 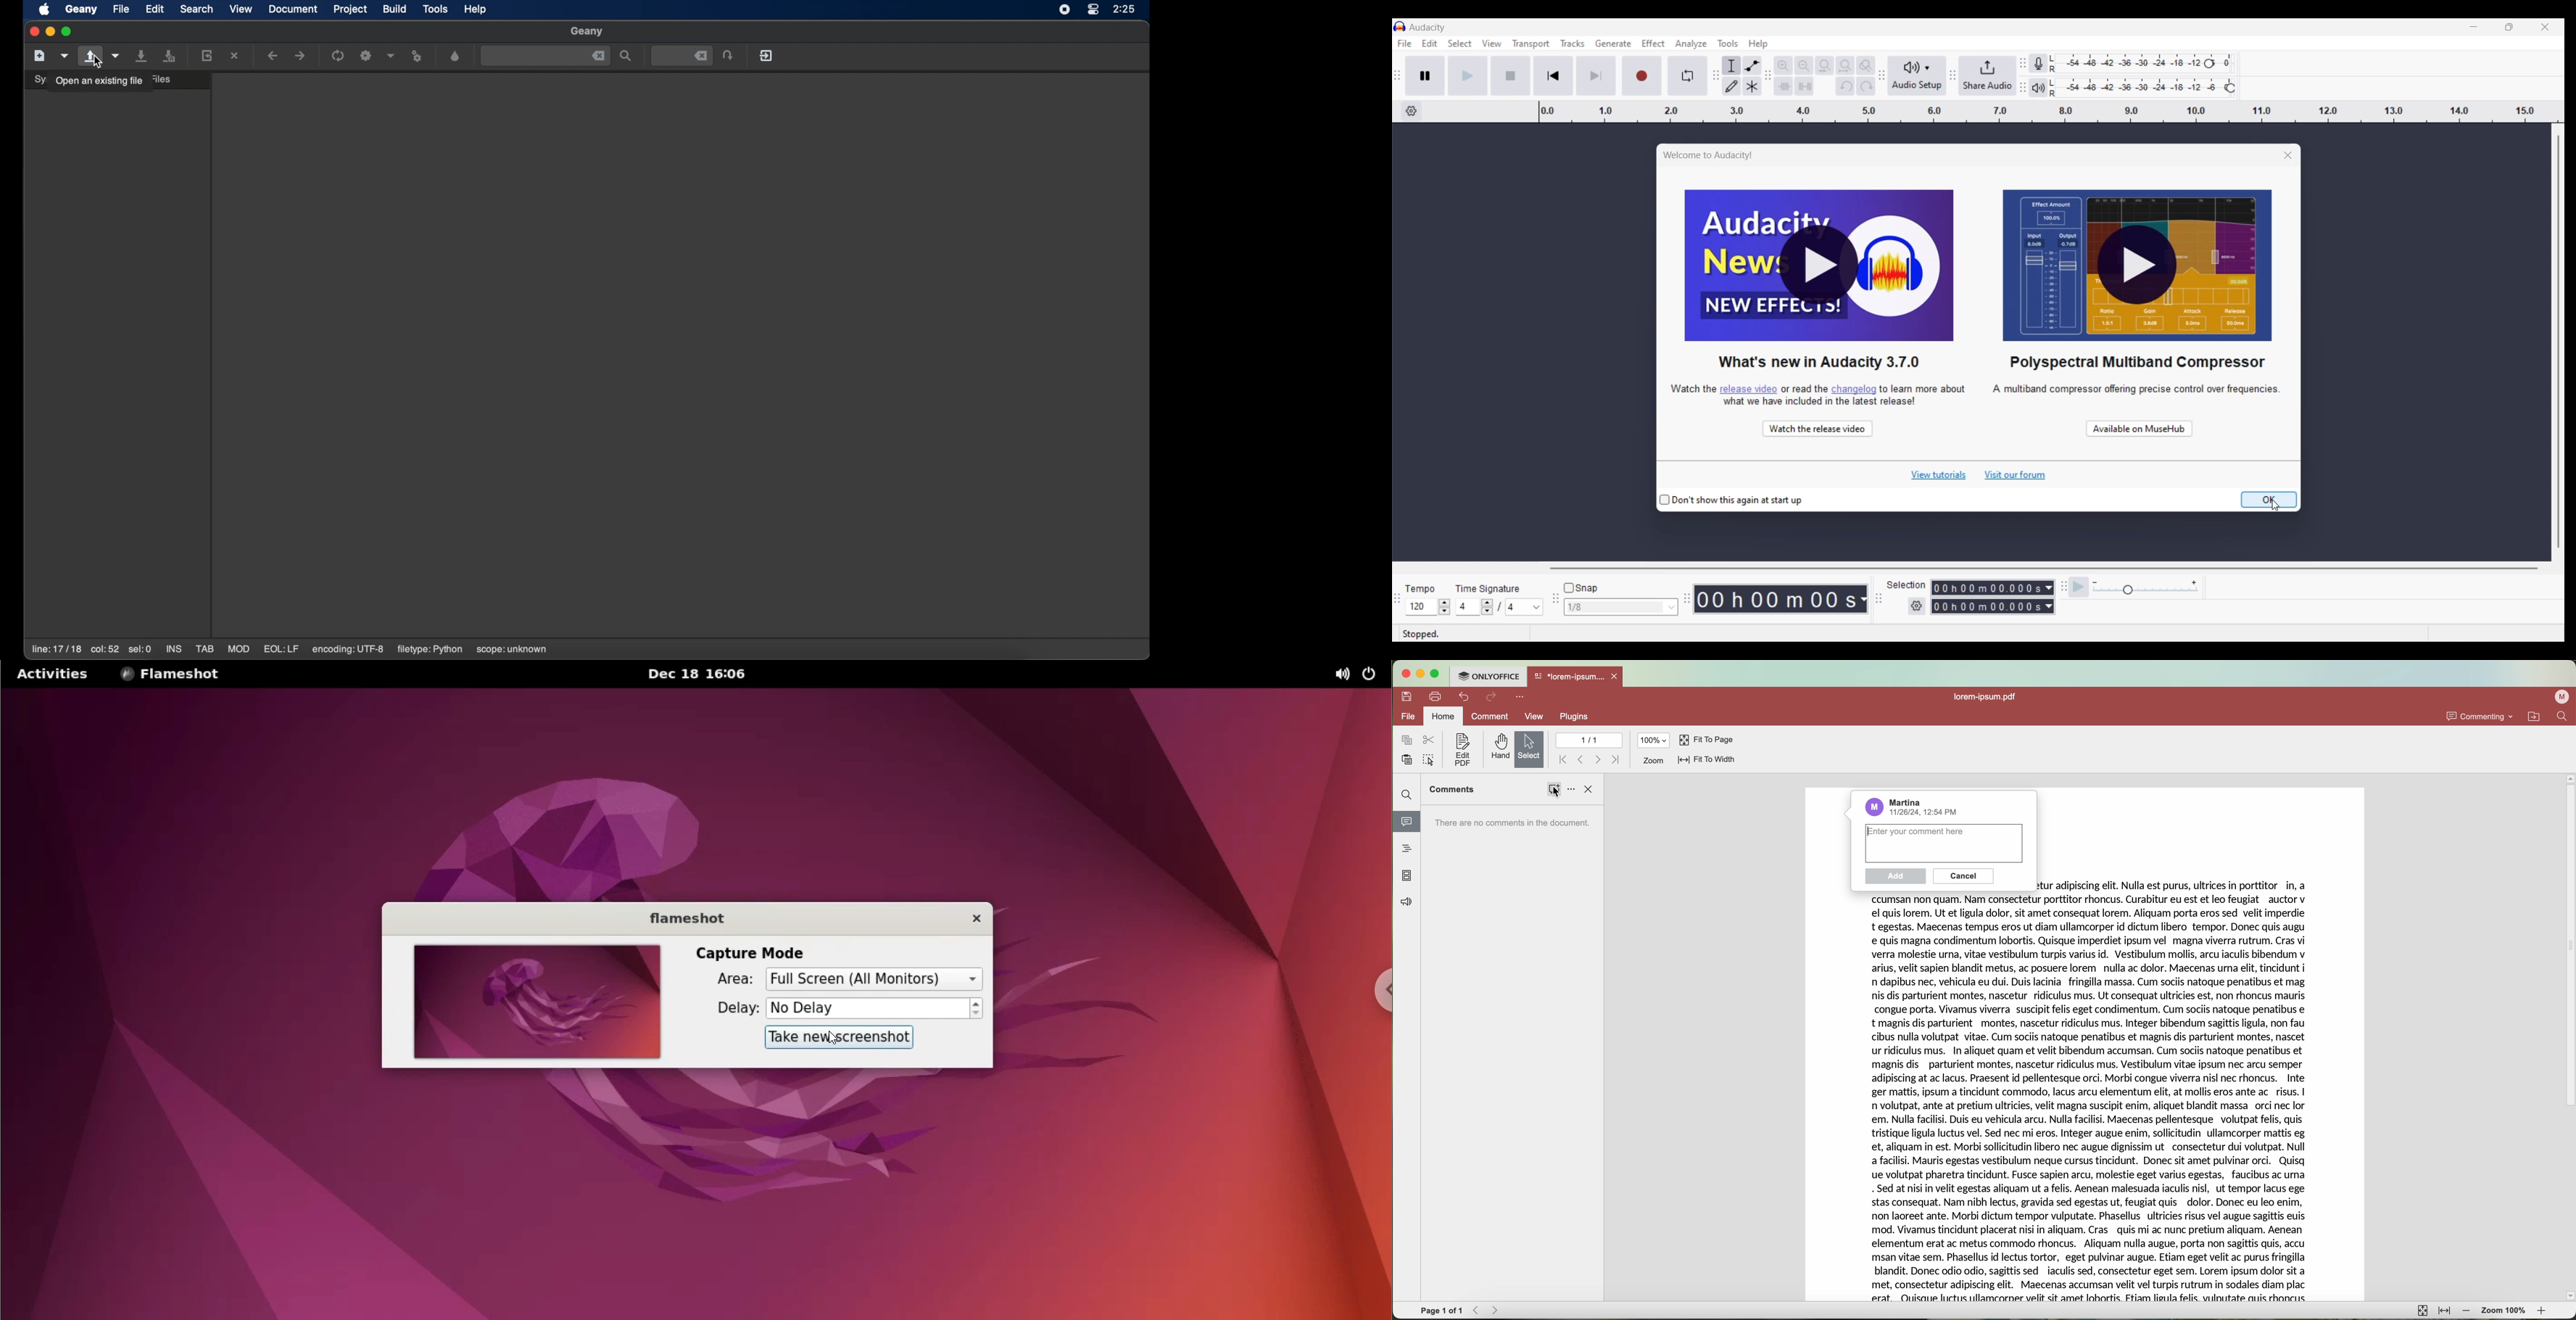 I want to click on find, so click(x=1408, y=795).